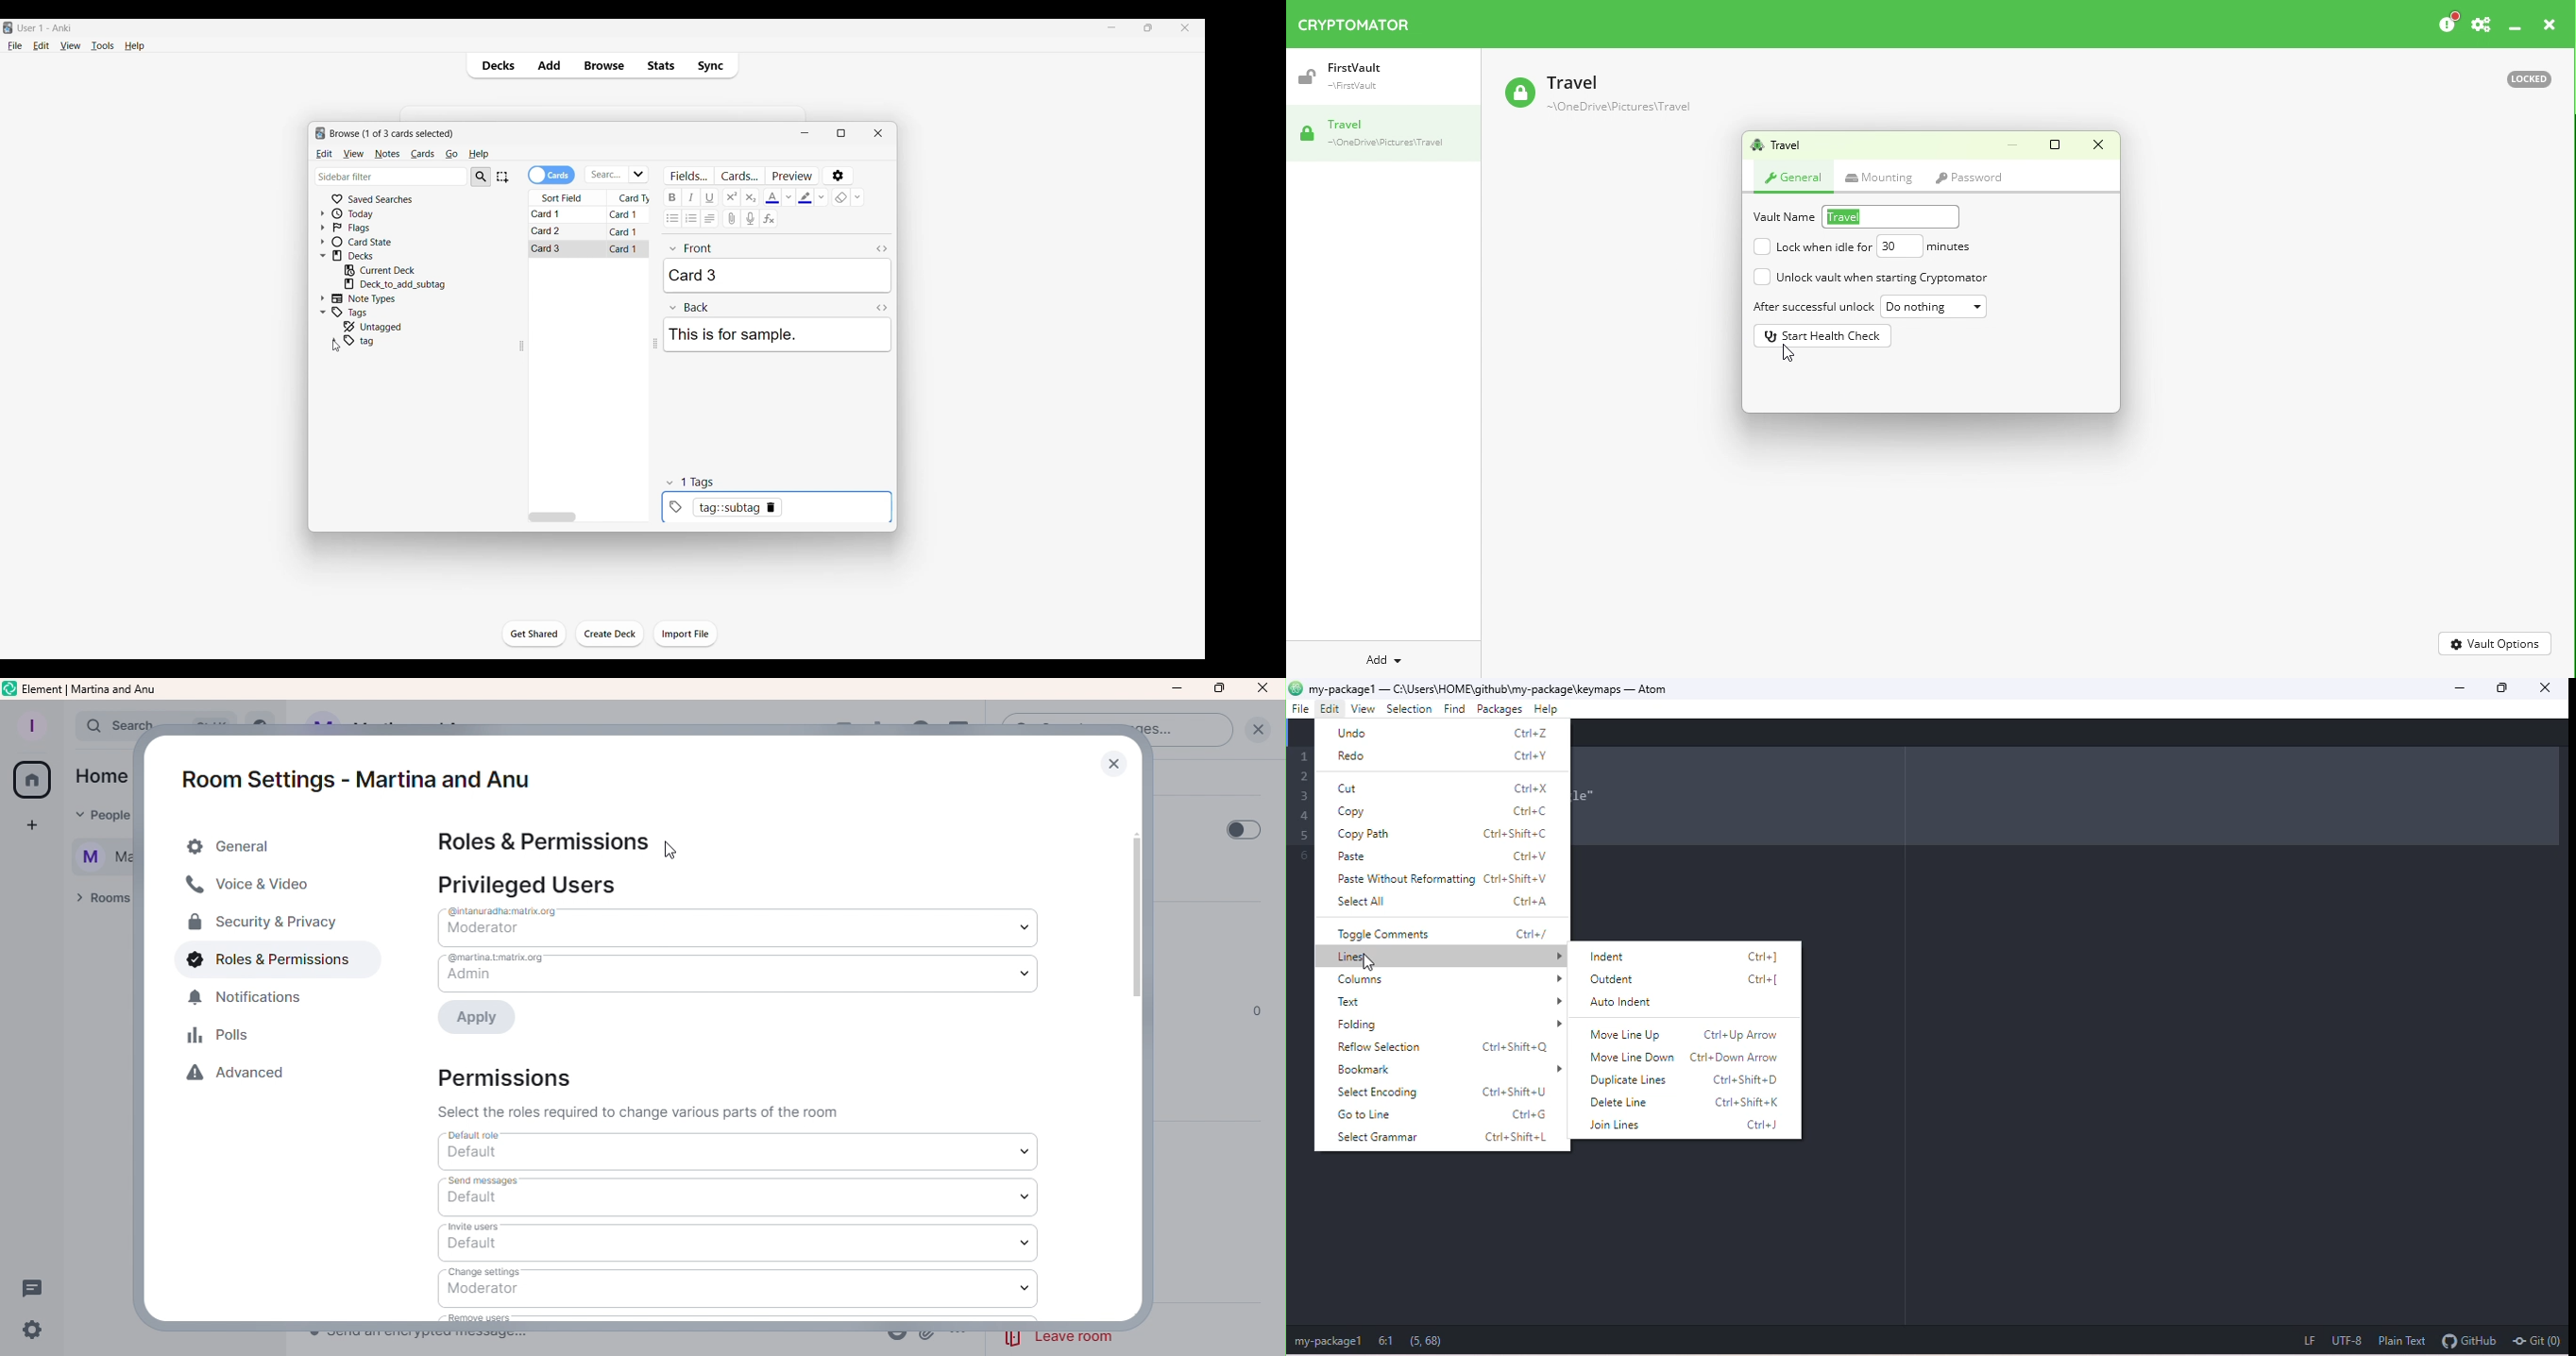 The image size is (2576, 1372). Describe the element at coordinates (660, 65) in the screenshot. I see `Stats` at that location.